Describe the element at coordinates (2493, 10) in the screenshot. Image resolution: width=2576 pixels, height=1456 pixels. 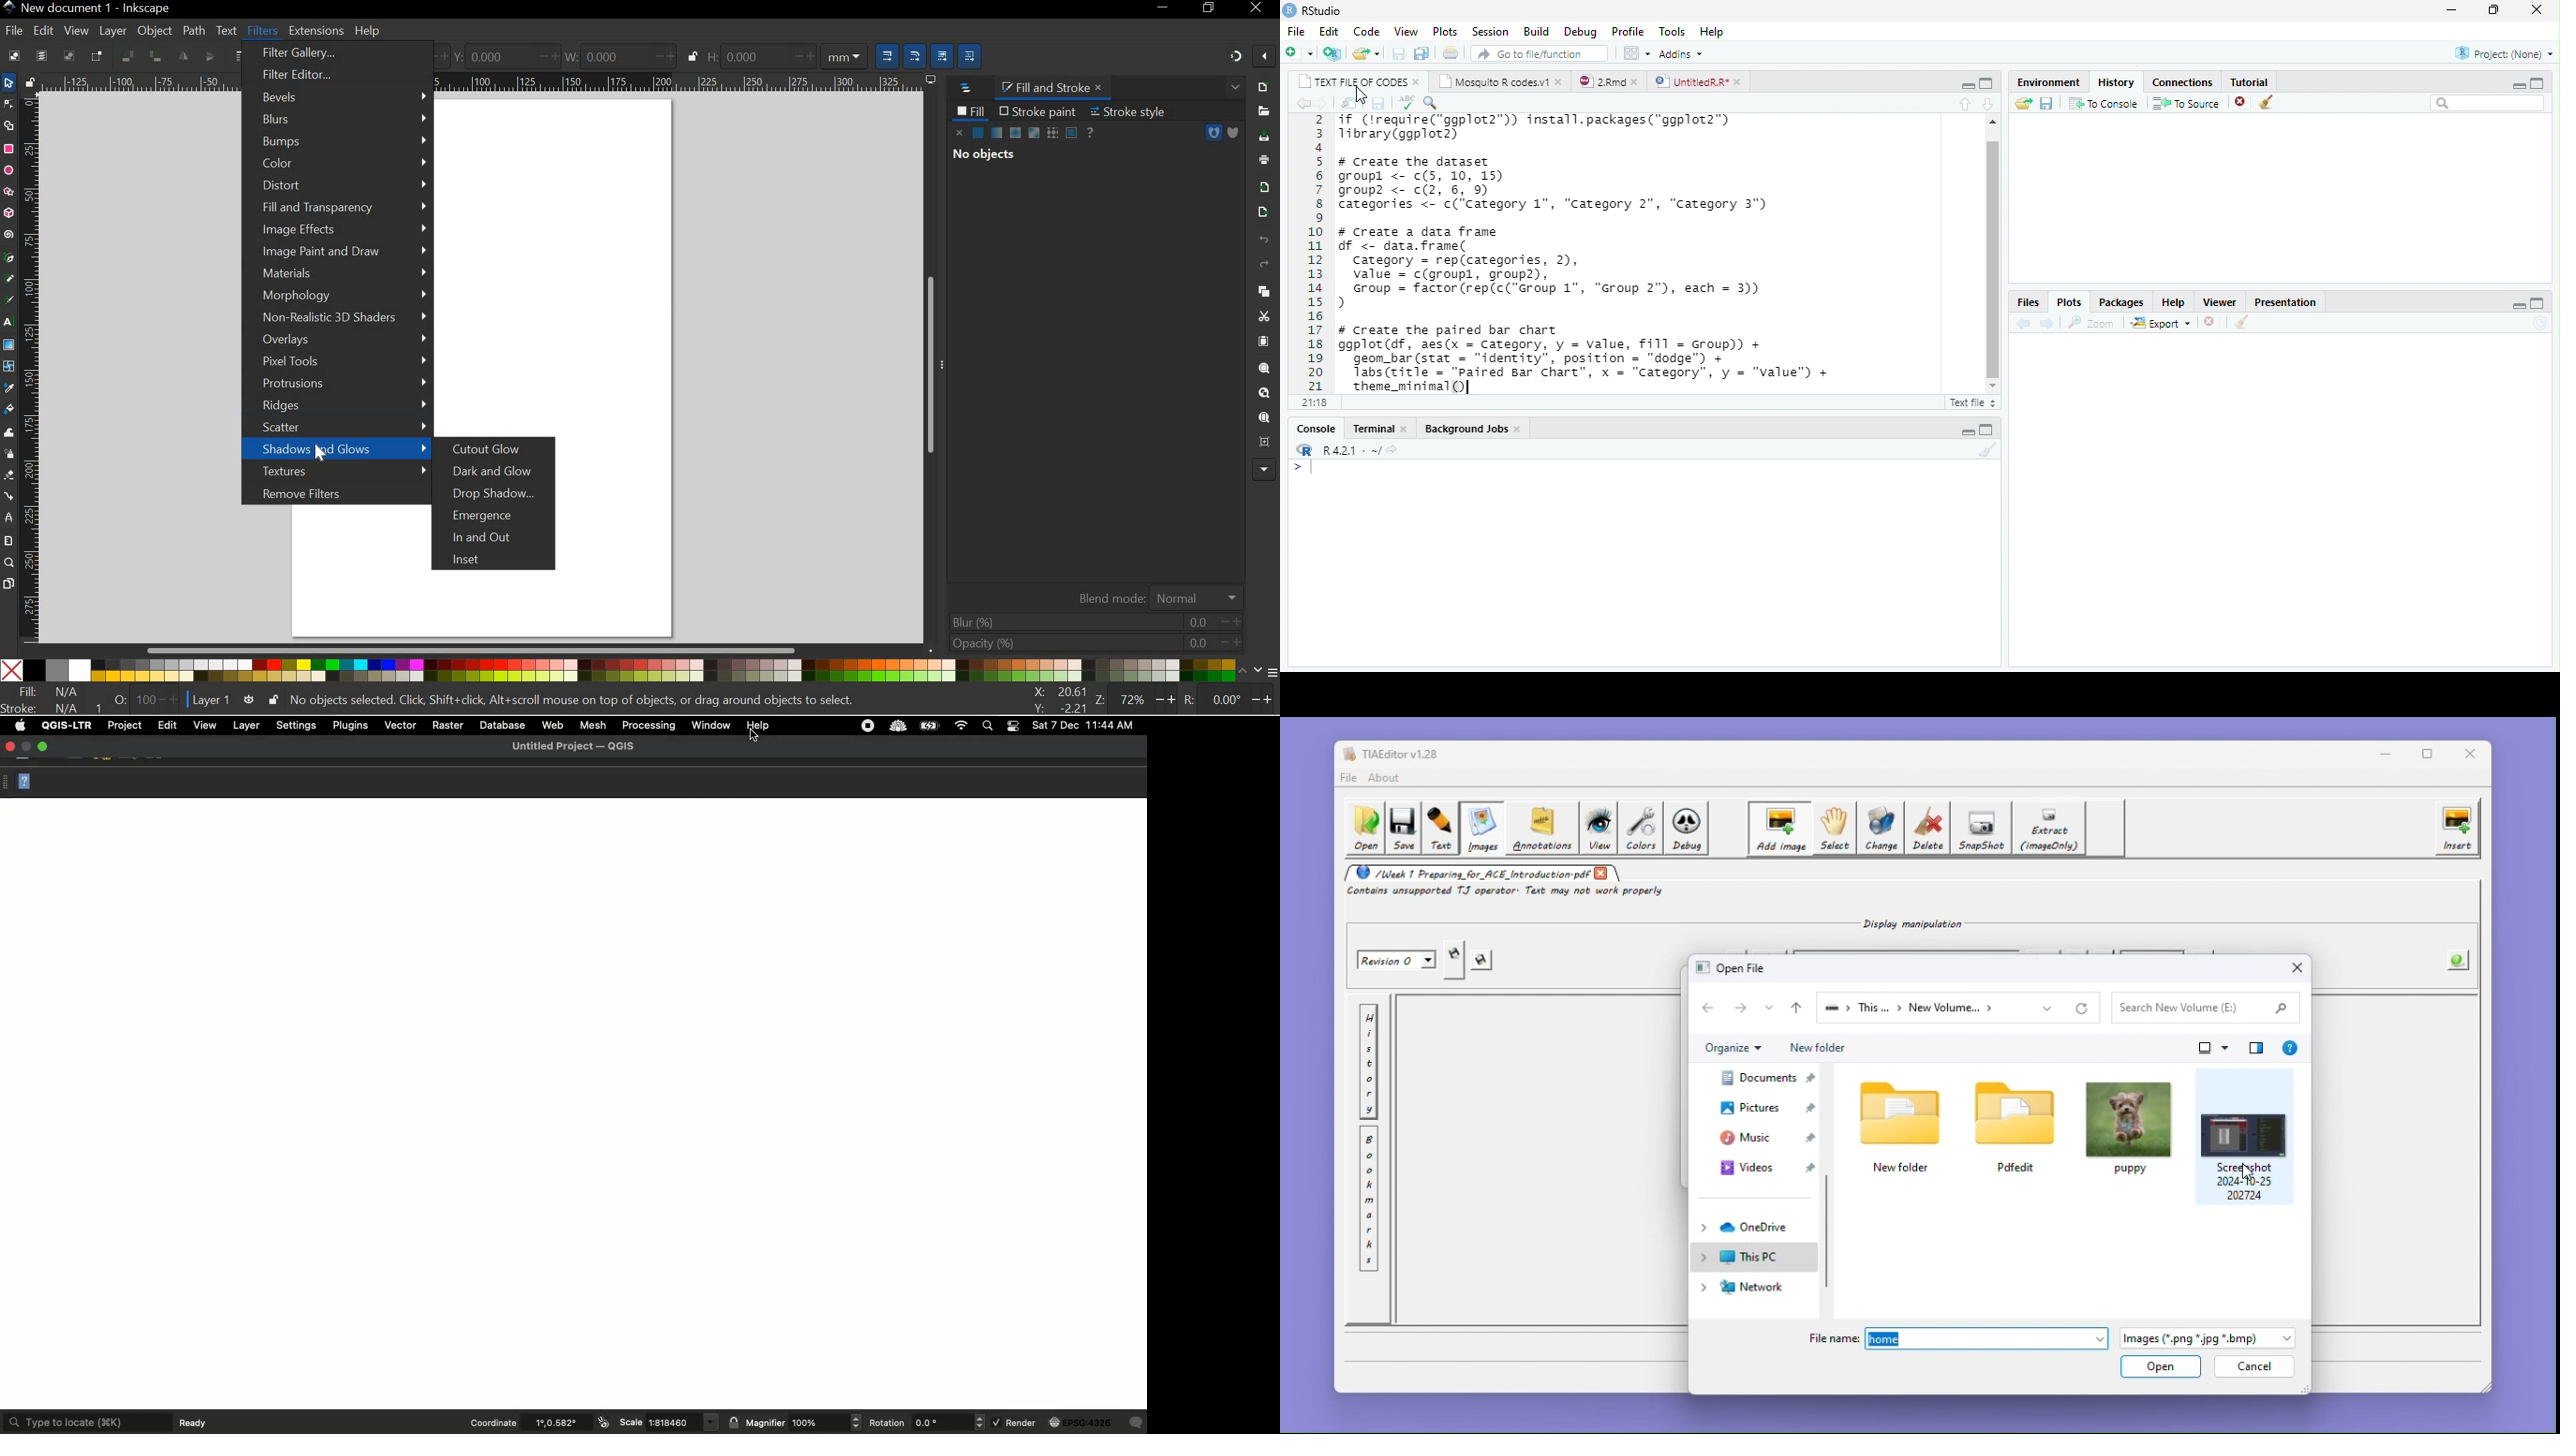
I see `maximize` at that location.